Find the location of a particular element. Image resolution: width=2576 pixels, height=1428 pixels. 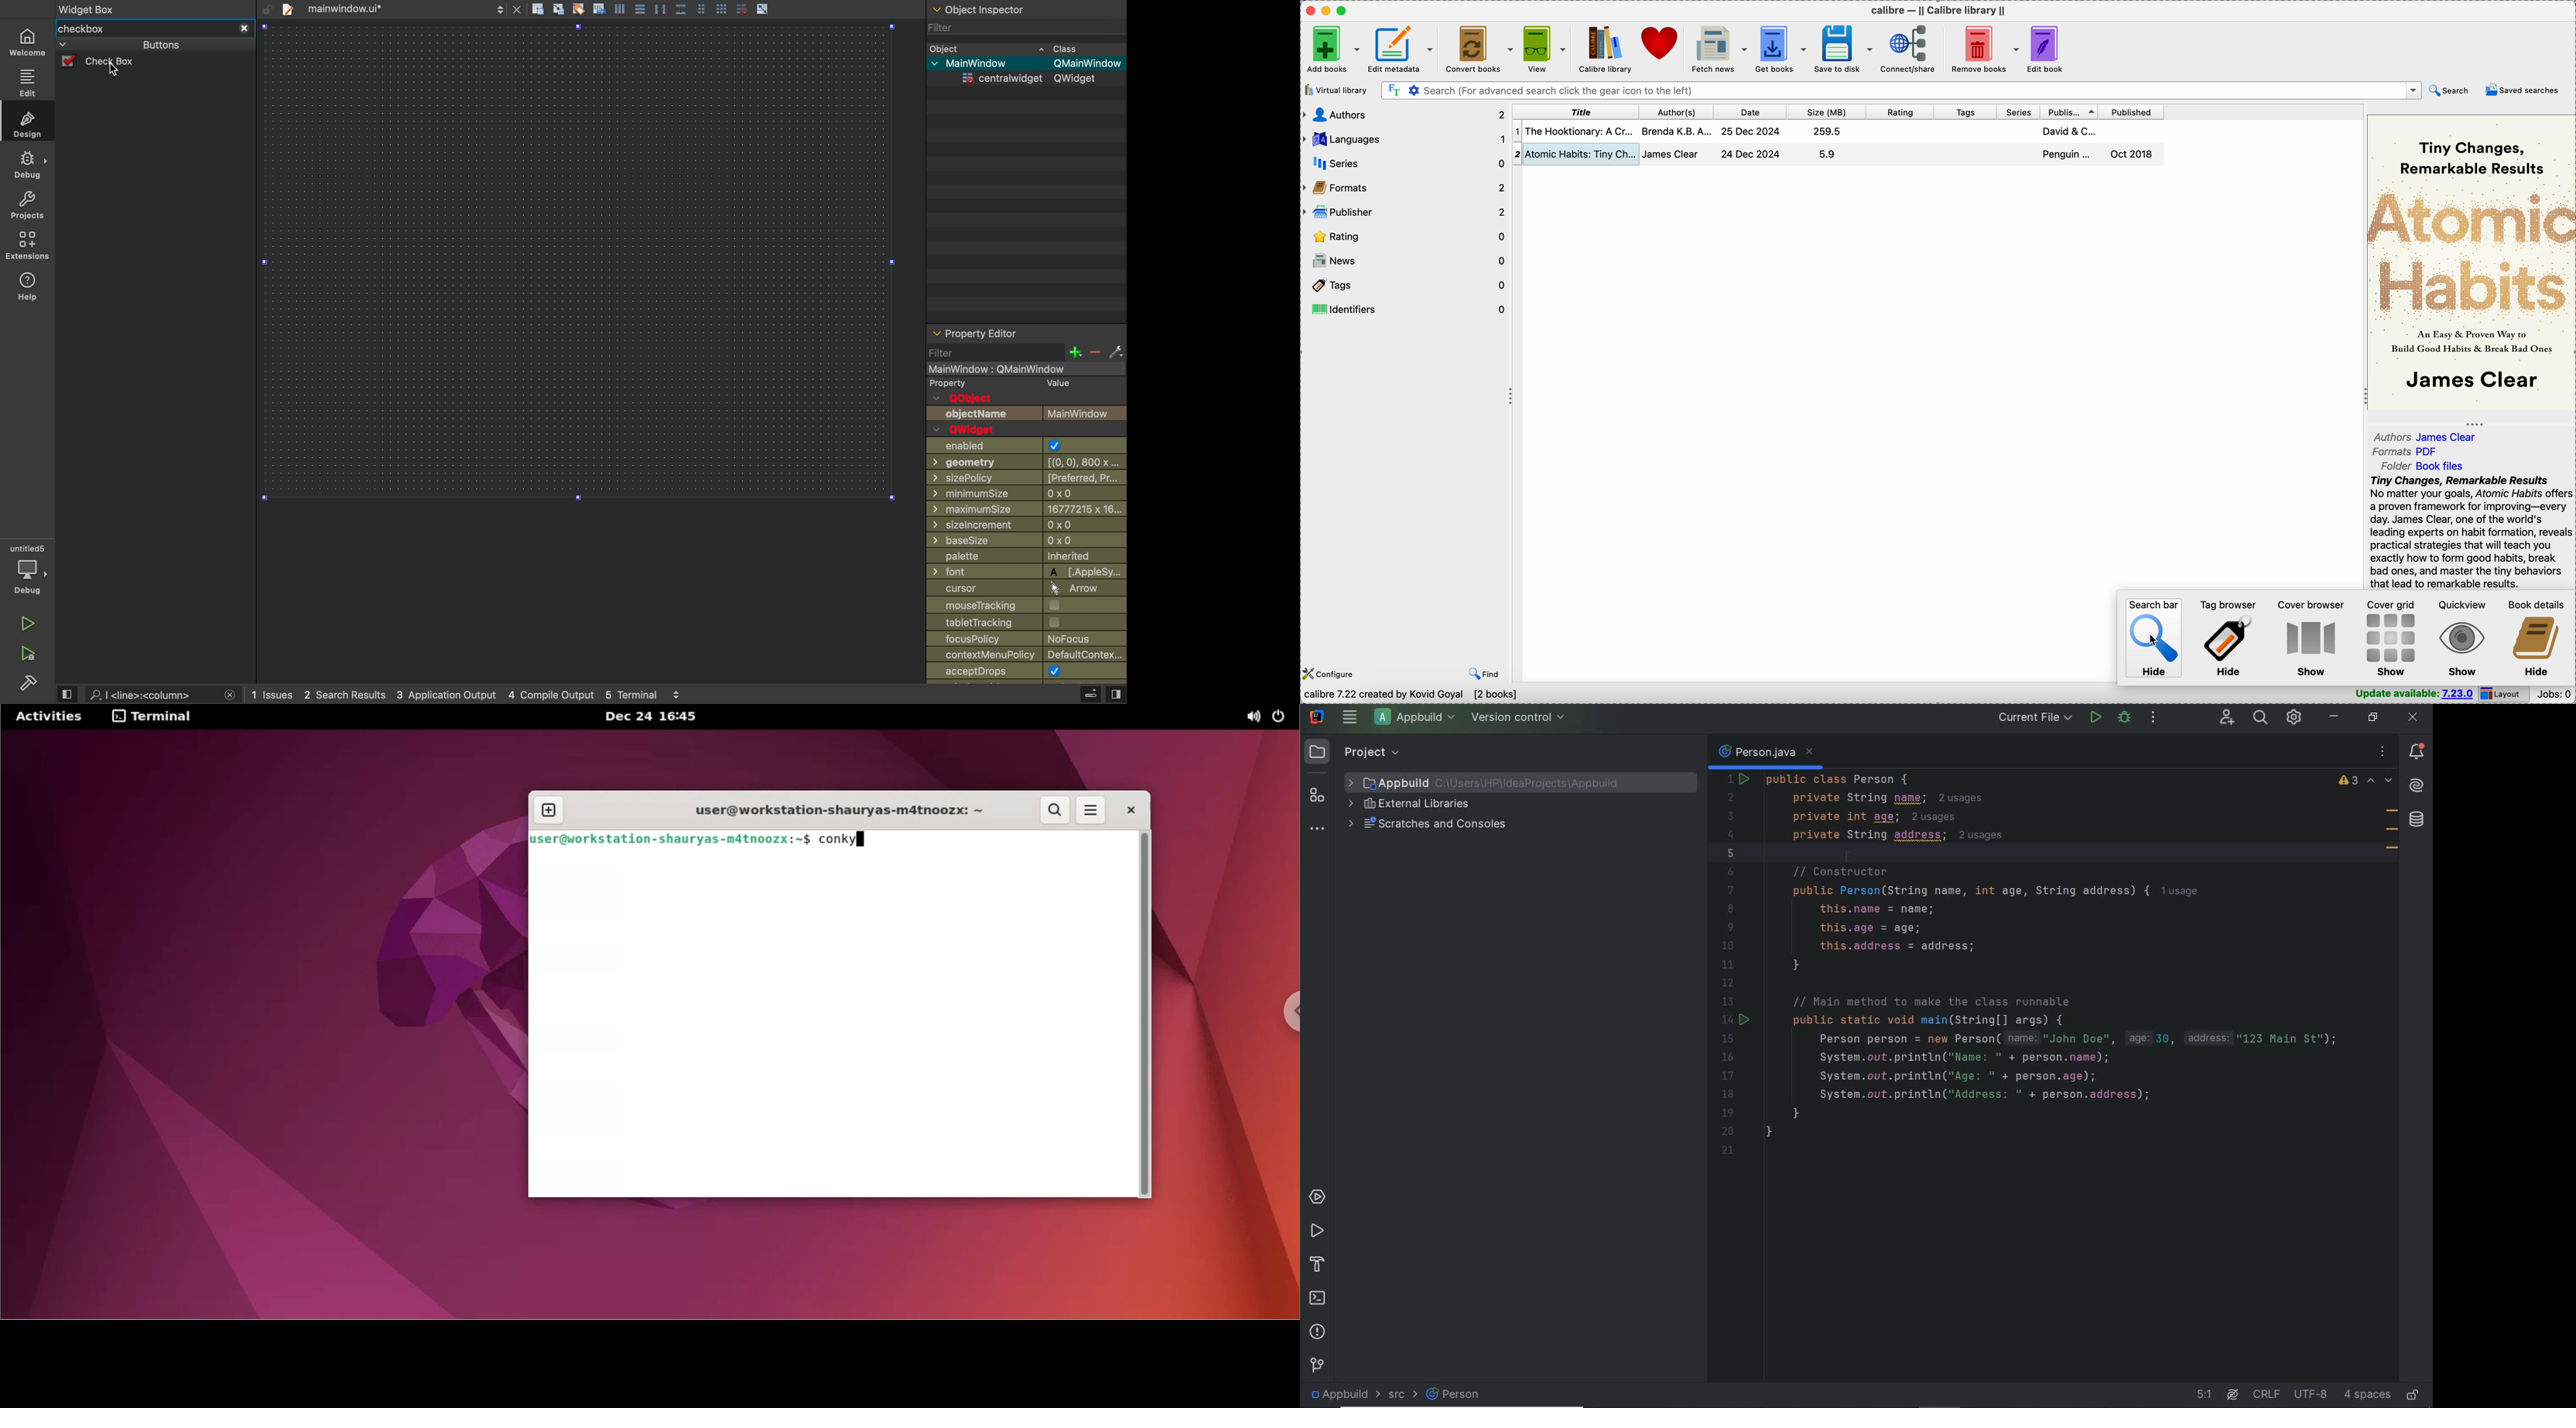

size policy is located at coordinates (1027, 477).